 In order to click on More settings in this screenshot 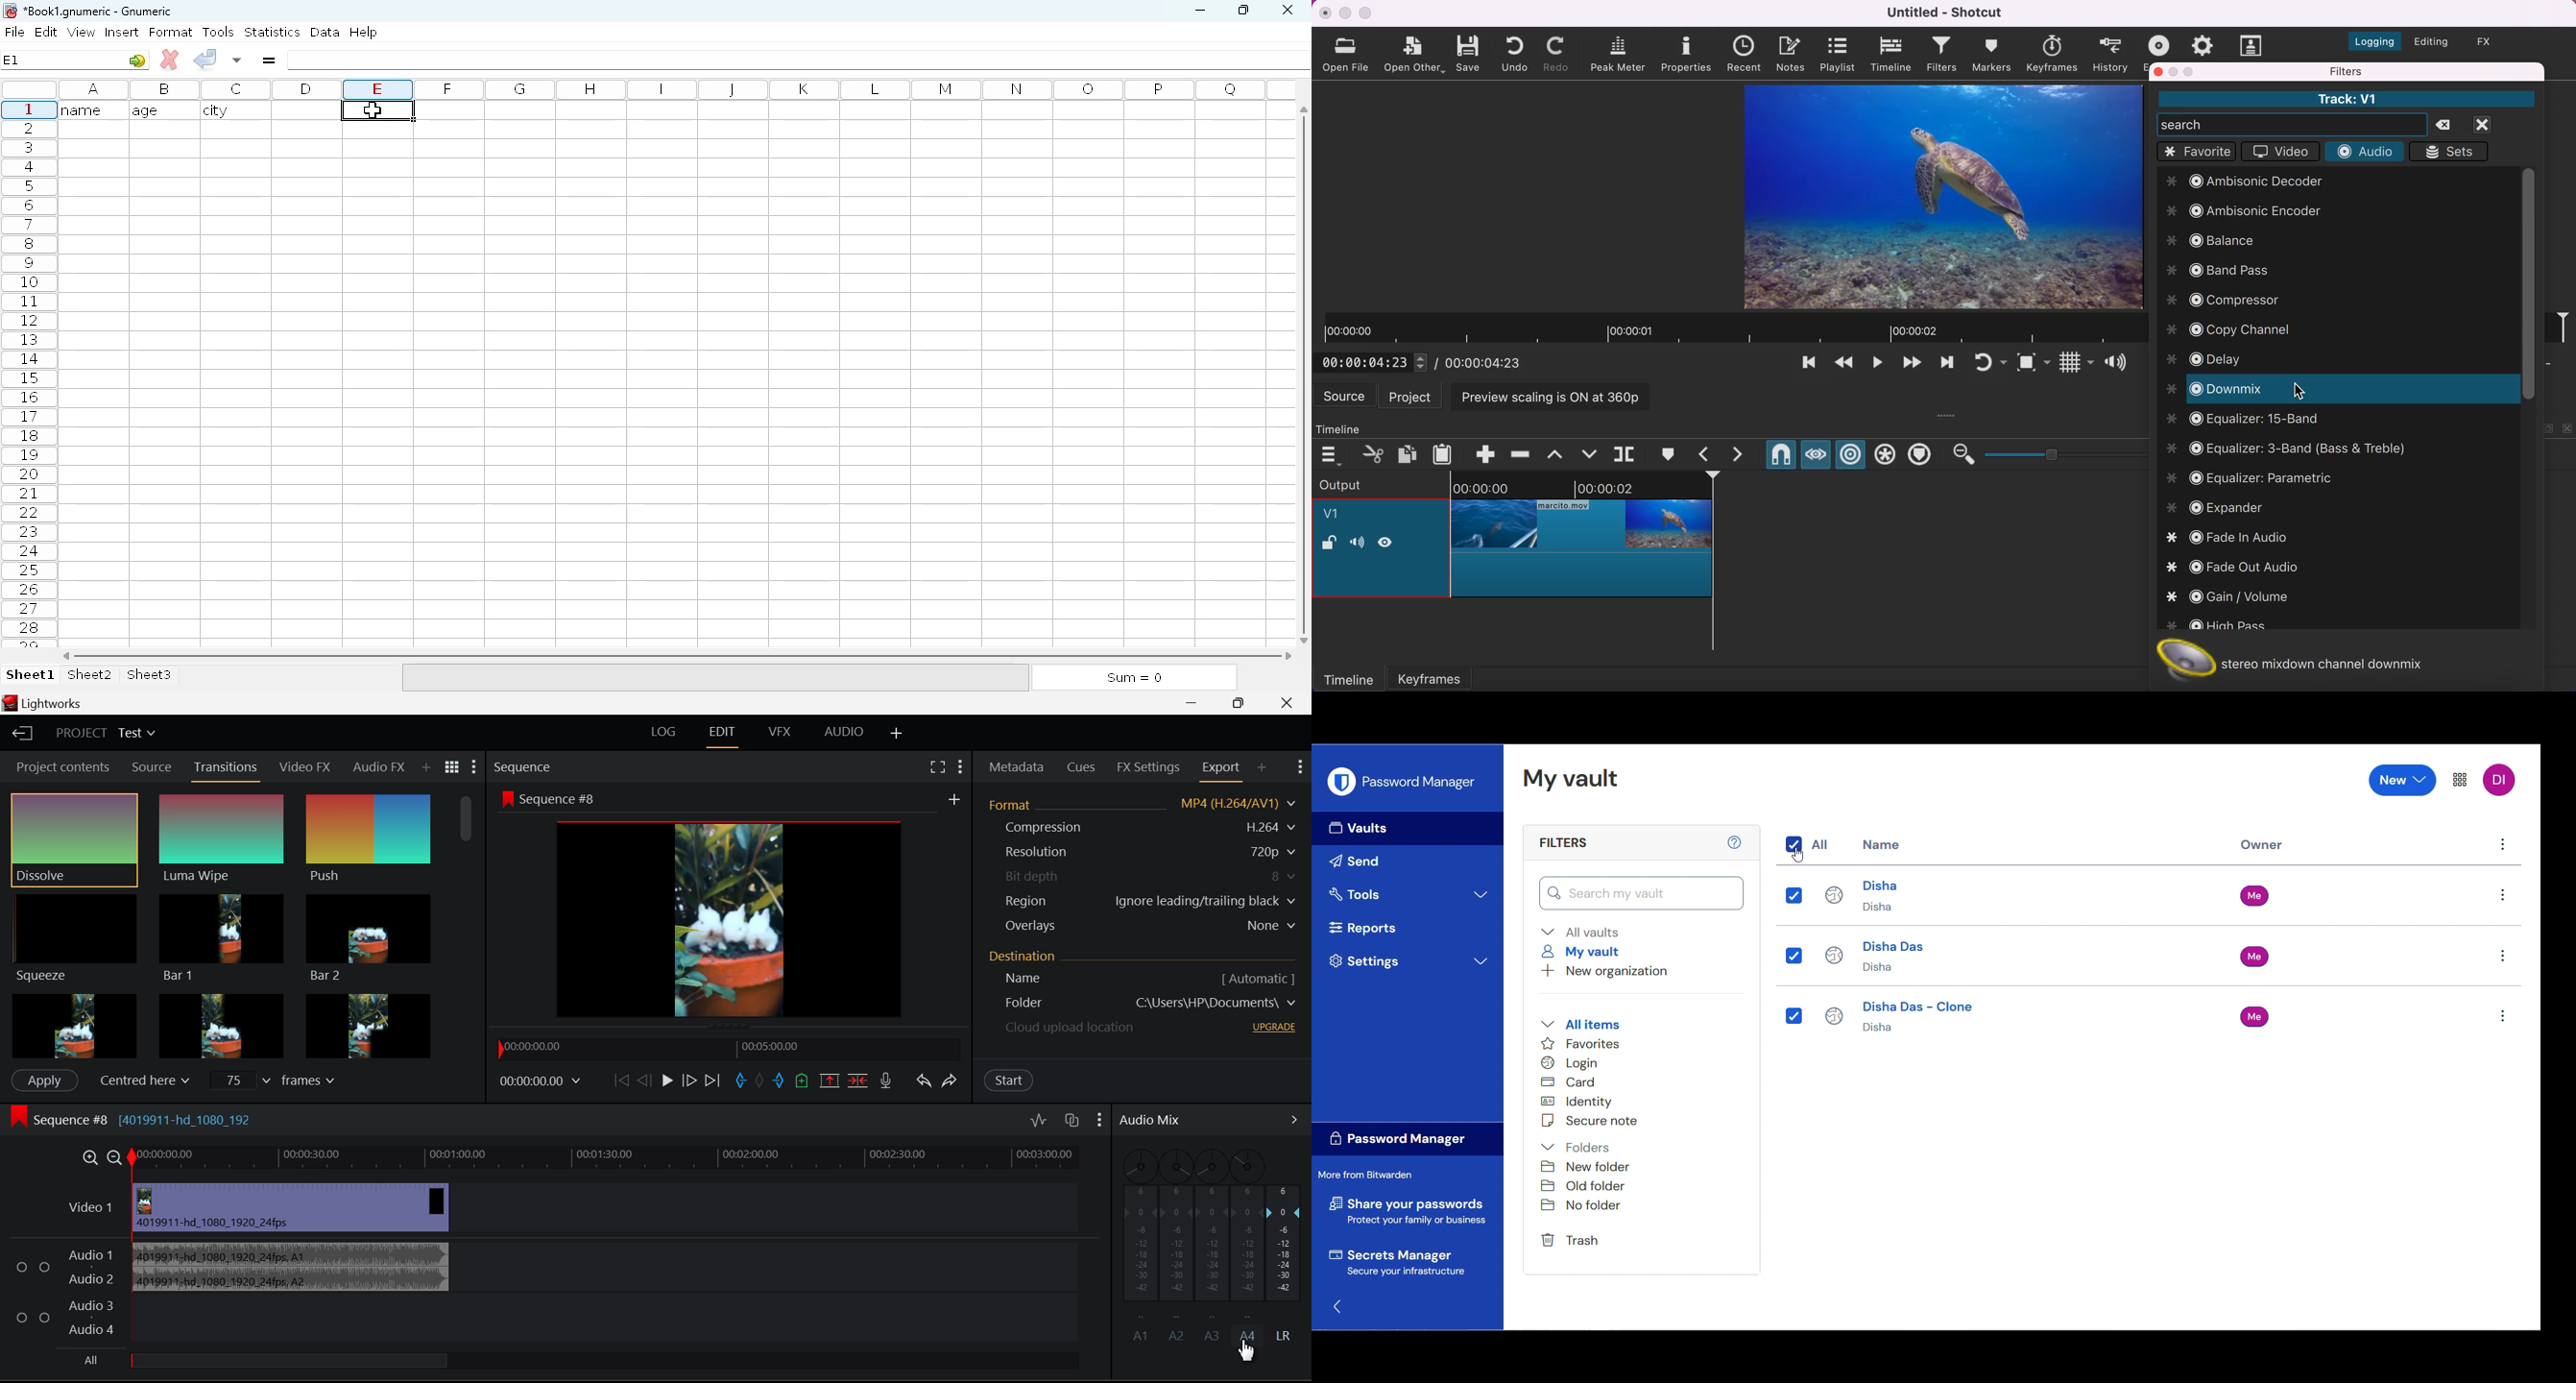, I will do `click(2460, 780)`.